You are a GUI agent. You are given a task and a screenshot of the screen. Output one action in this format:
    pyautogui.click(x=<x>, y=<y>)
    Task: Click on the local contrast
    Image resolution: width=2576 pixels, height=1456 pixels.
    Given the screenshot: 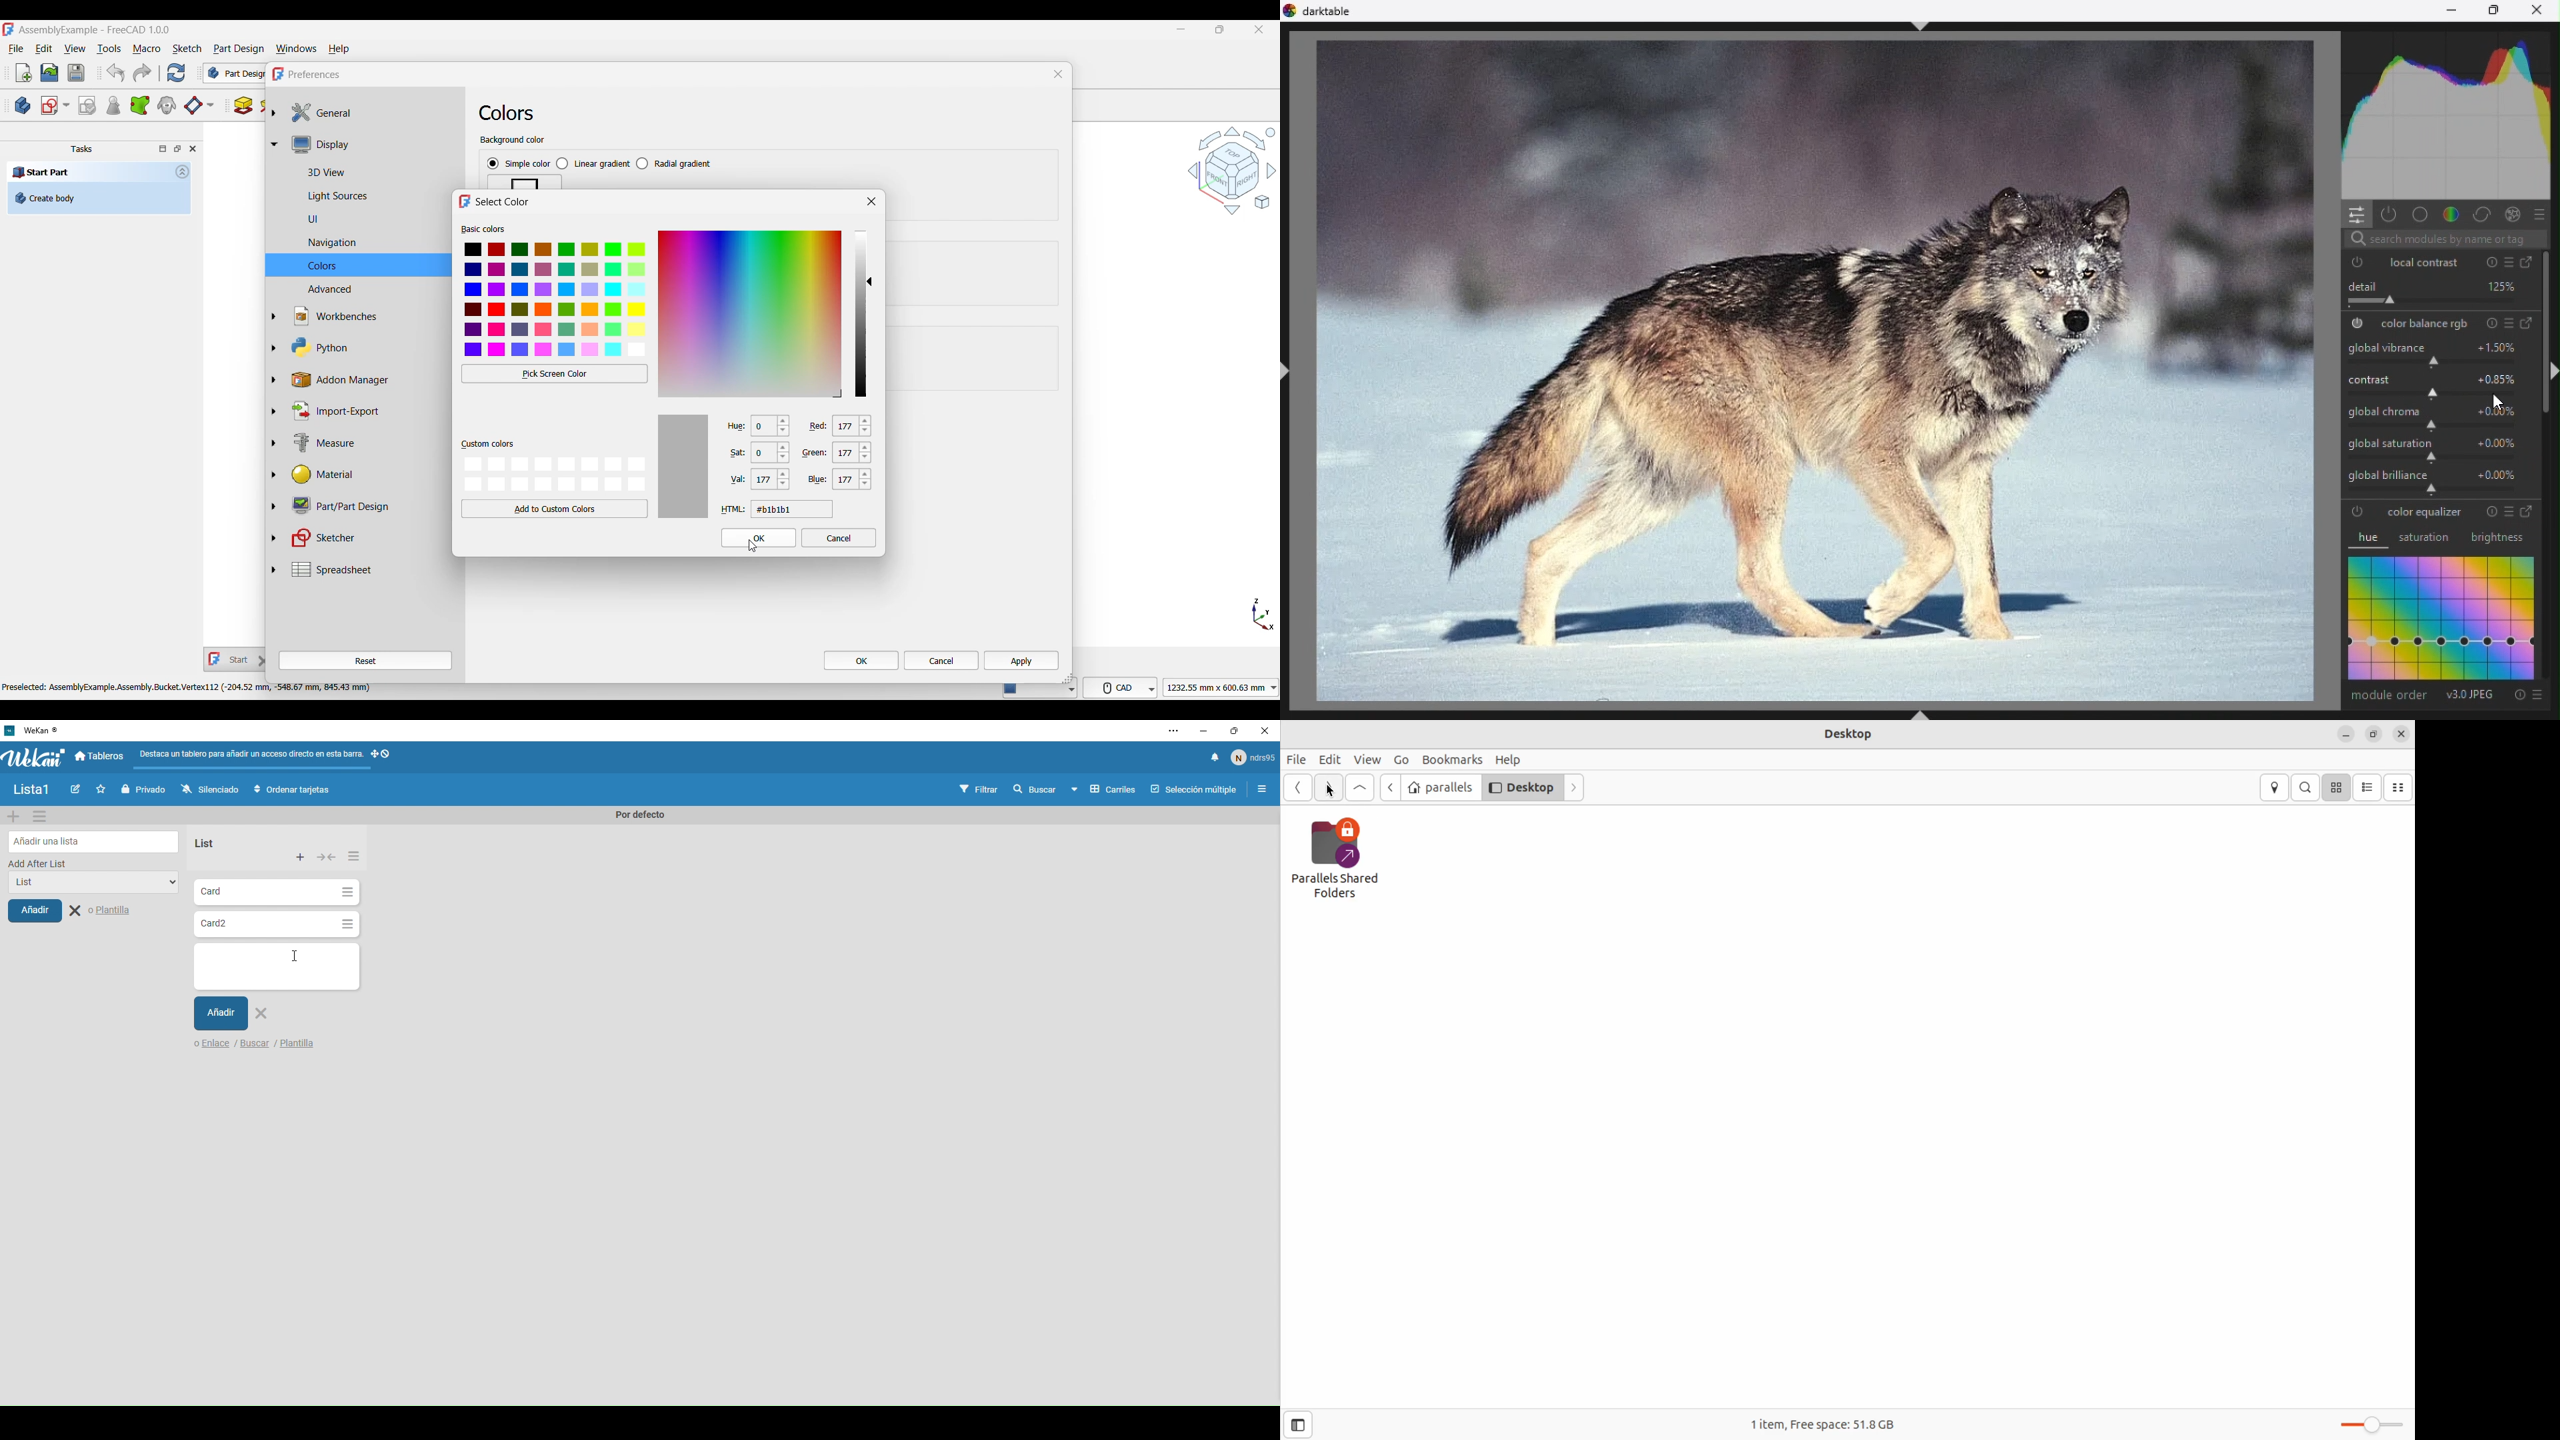 What is the action you would take?
    pyautogui.click(x=2426, y=262)
    